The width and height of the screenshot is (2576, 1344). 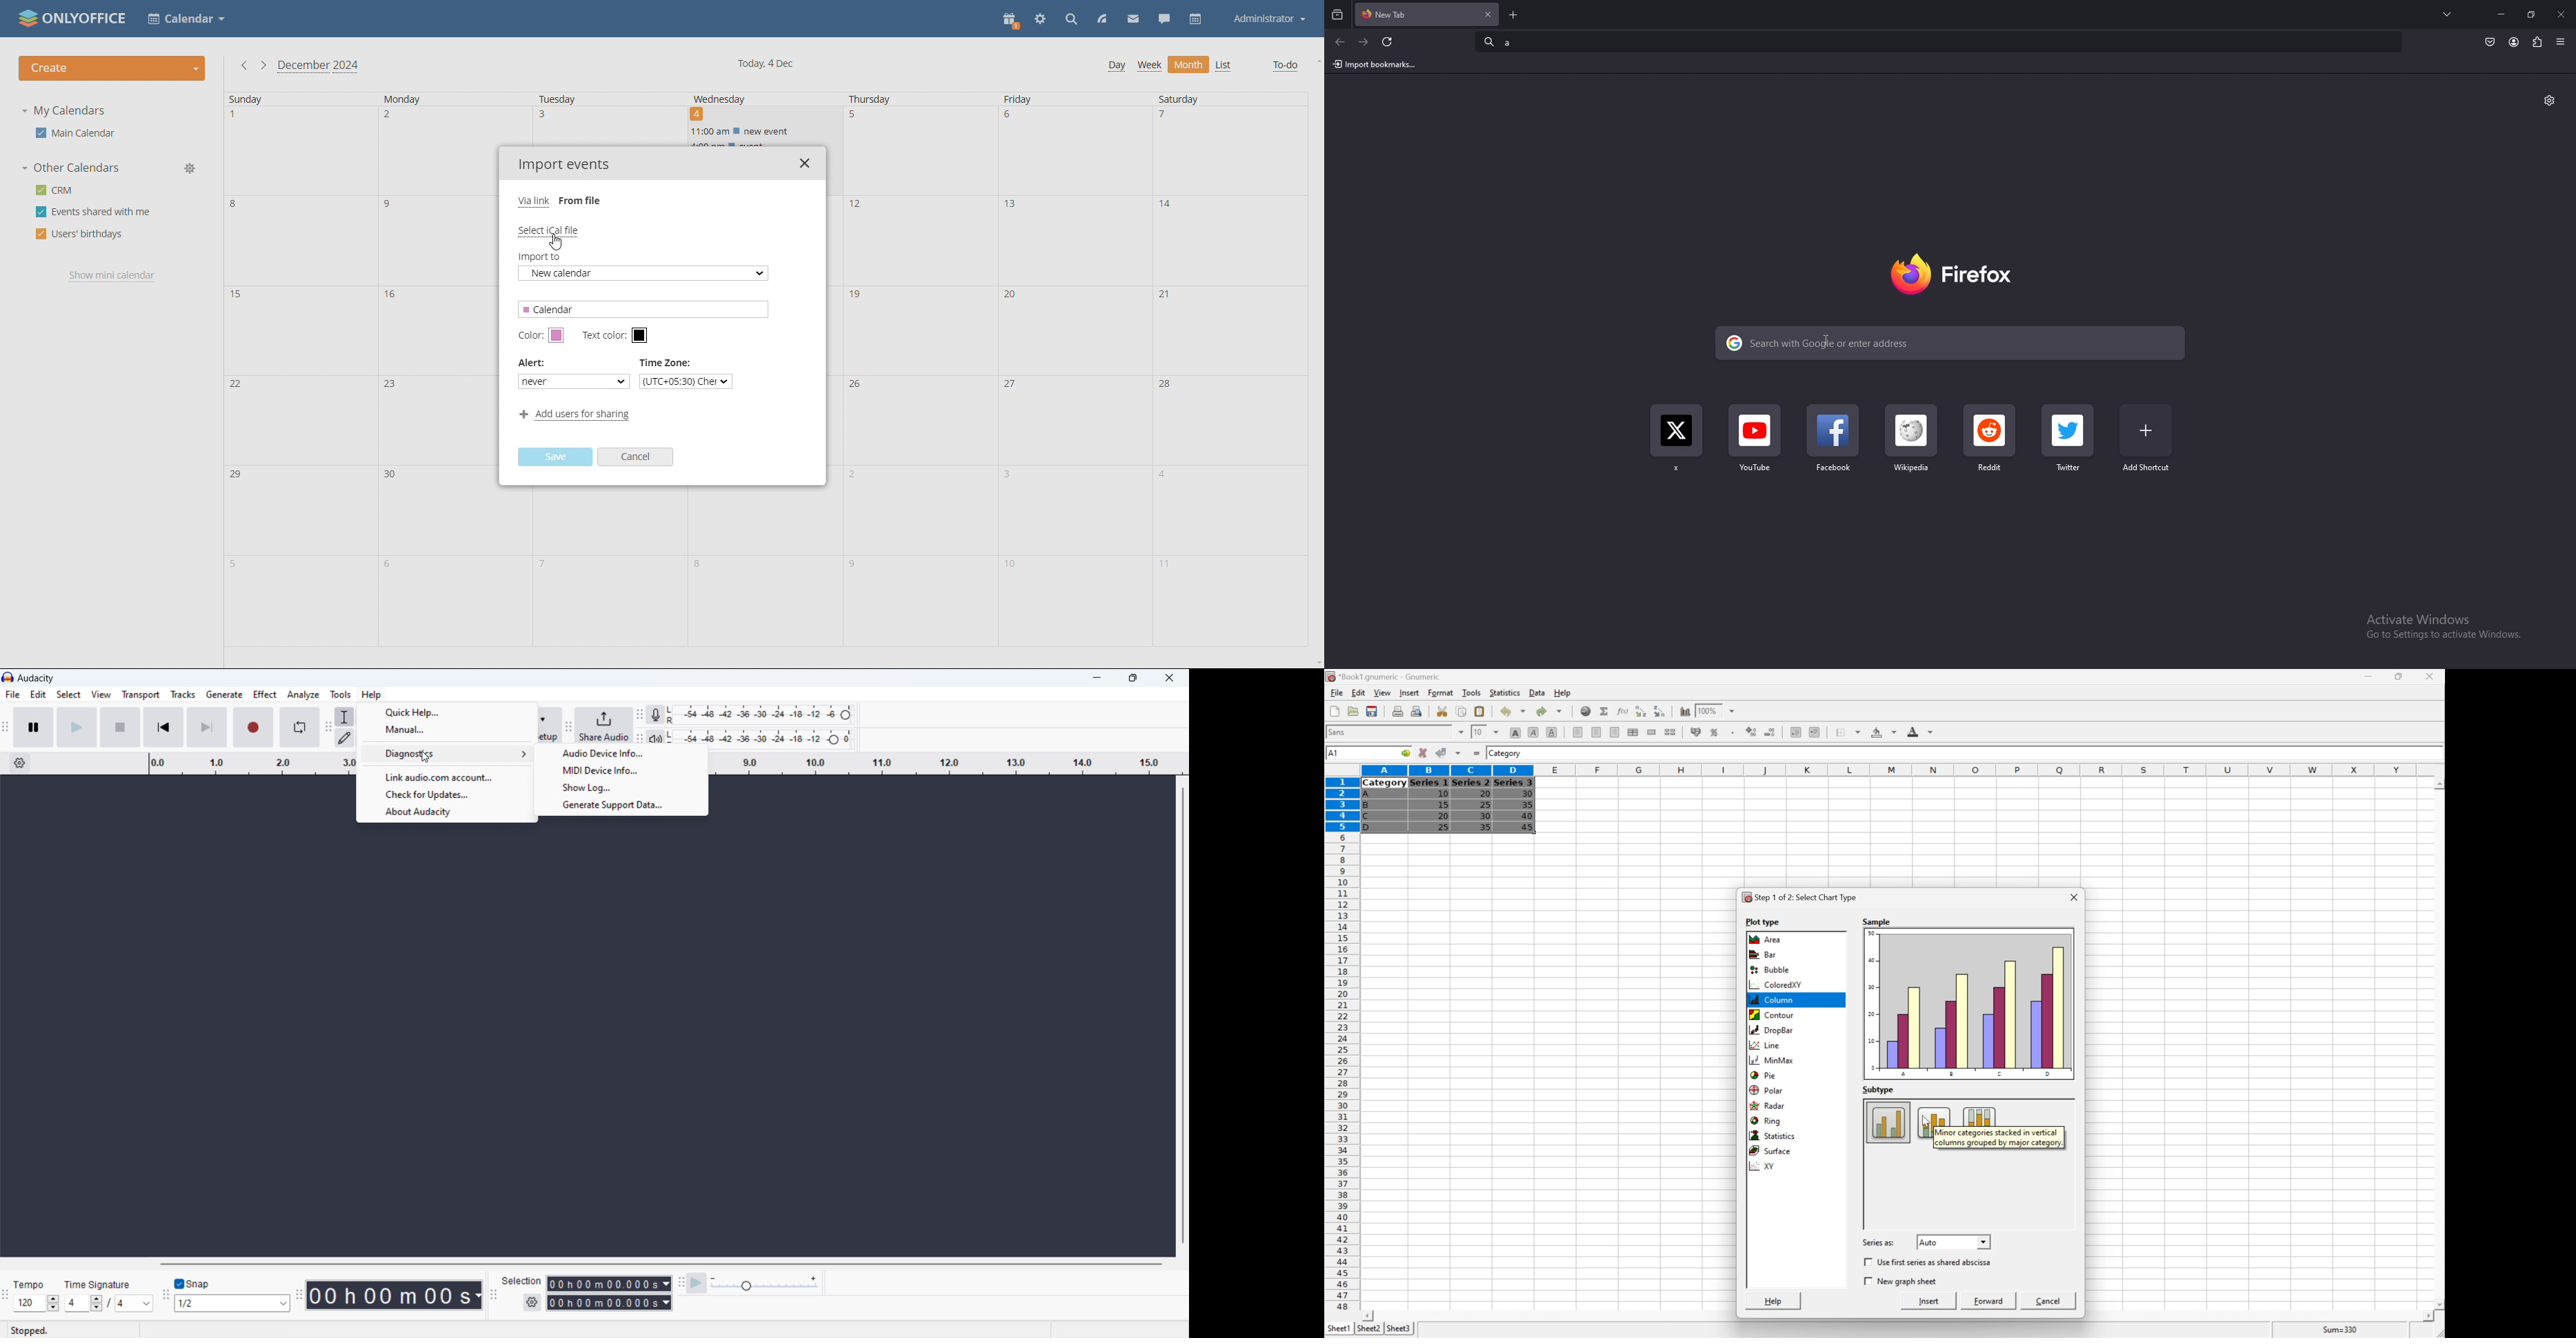 What do you see at coordinates (1935, 1242) in the screenshot?
I see `Auto` at bounding box center [1935, 1242].